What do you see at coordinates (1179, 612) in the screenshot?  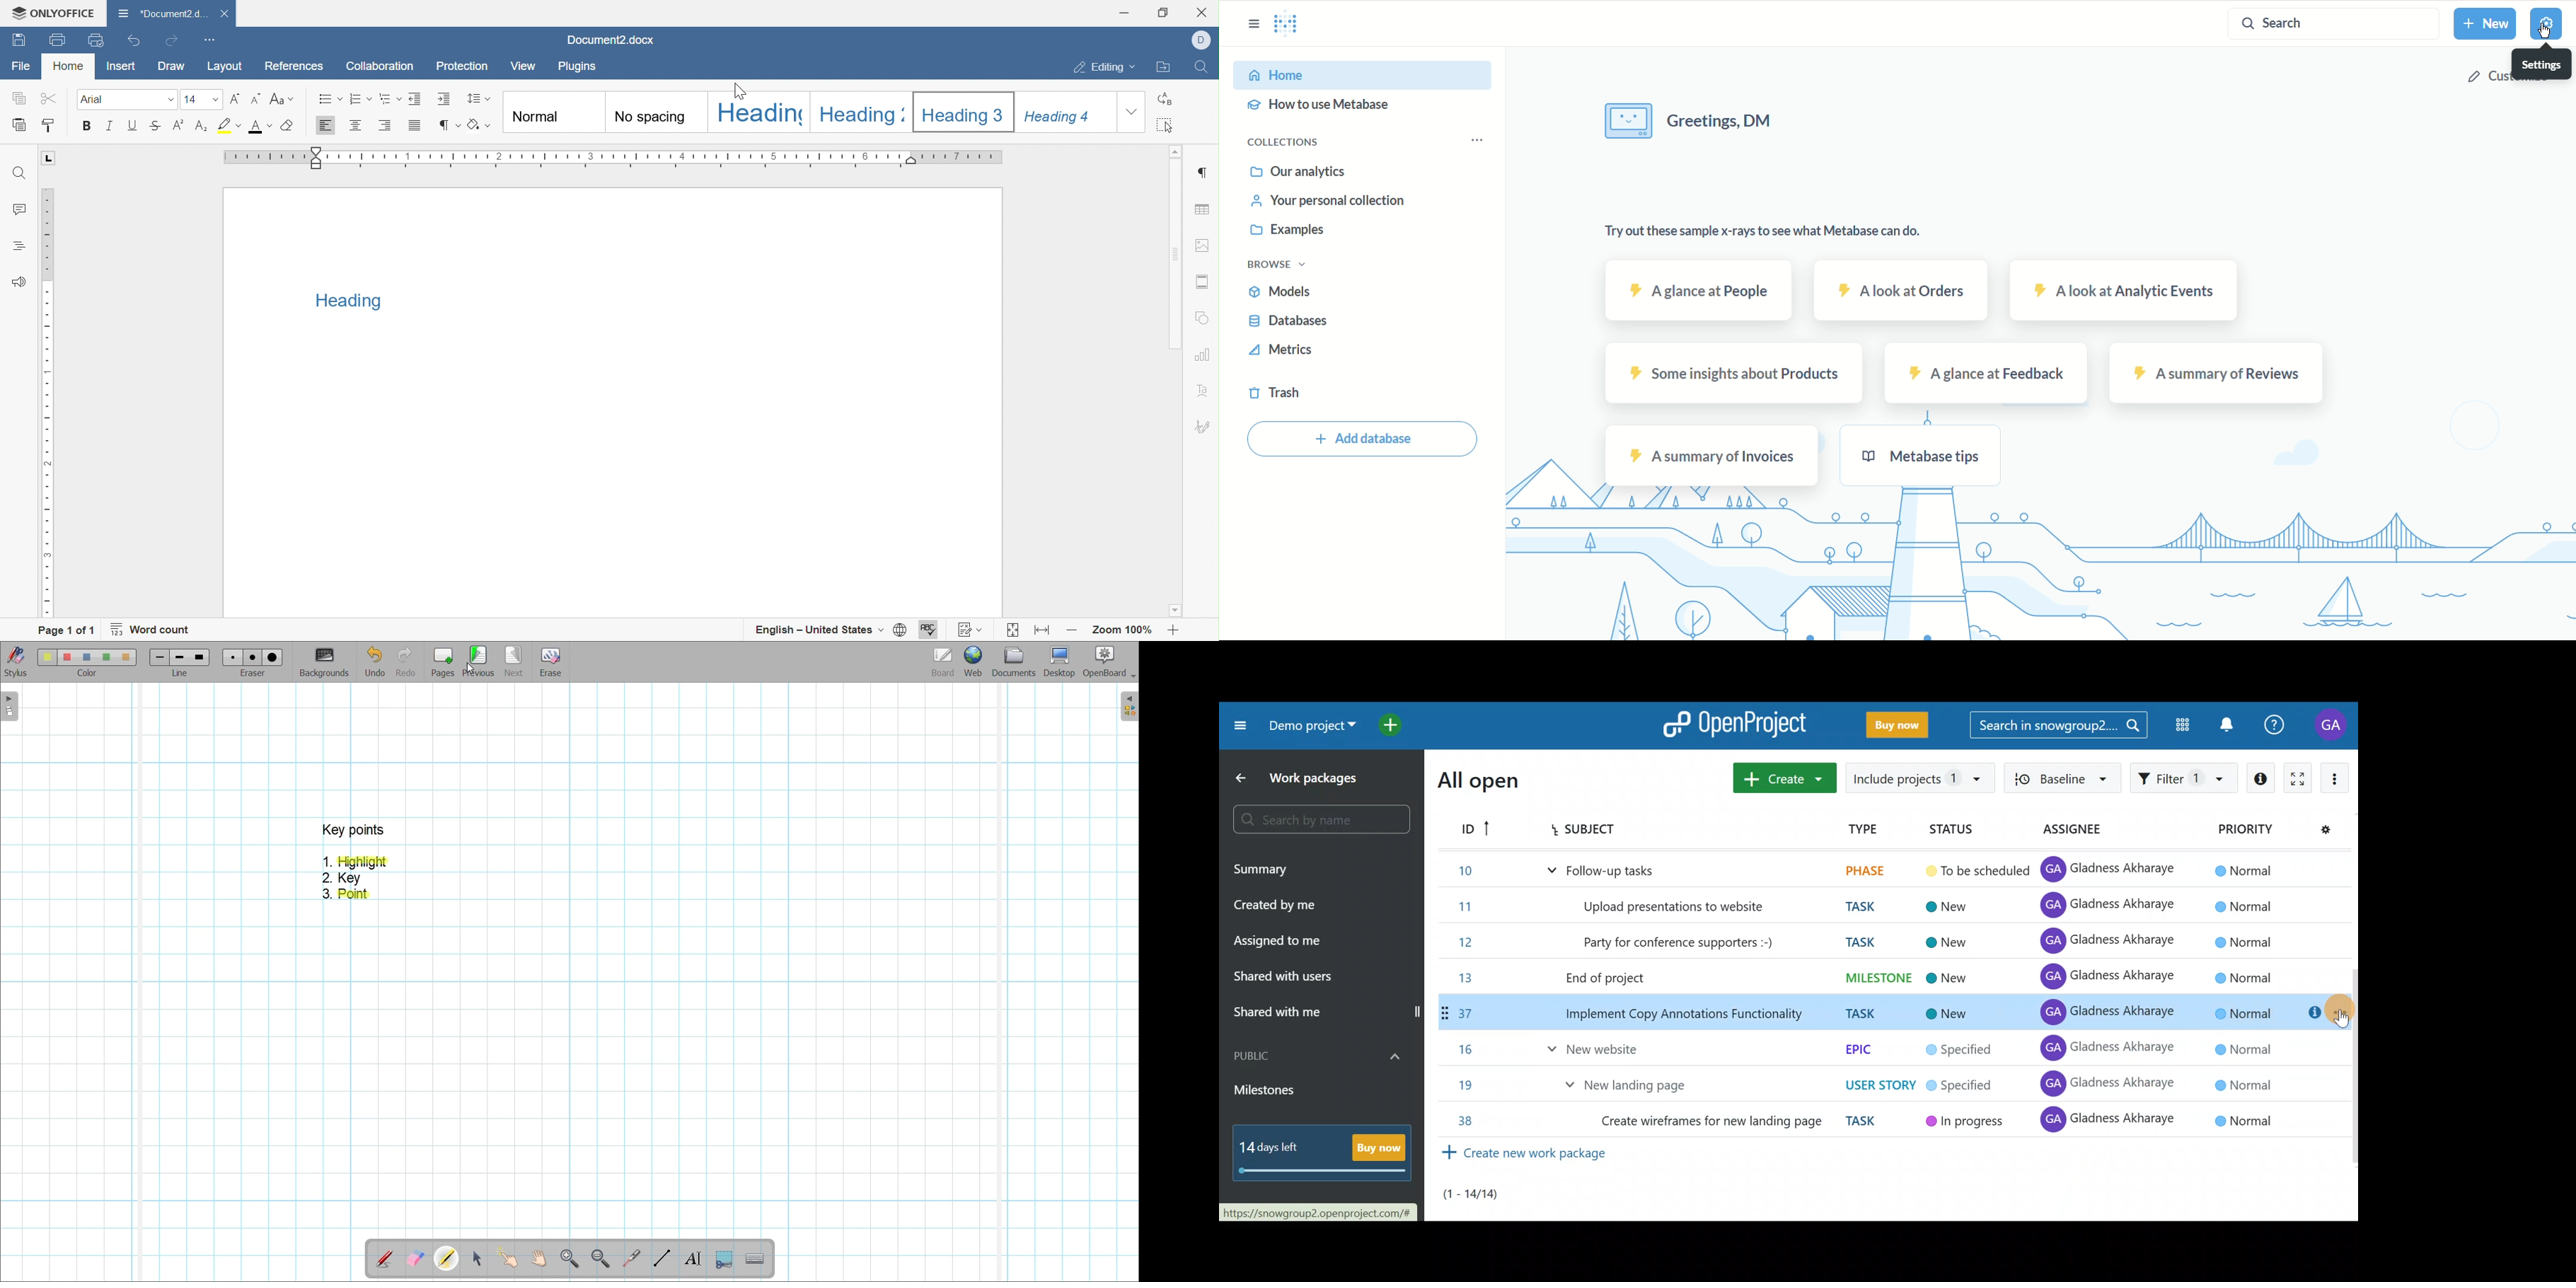 I see `Scroll Down` at bounding box center [1179, 612].